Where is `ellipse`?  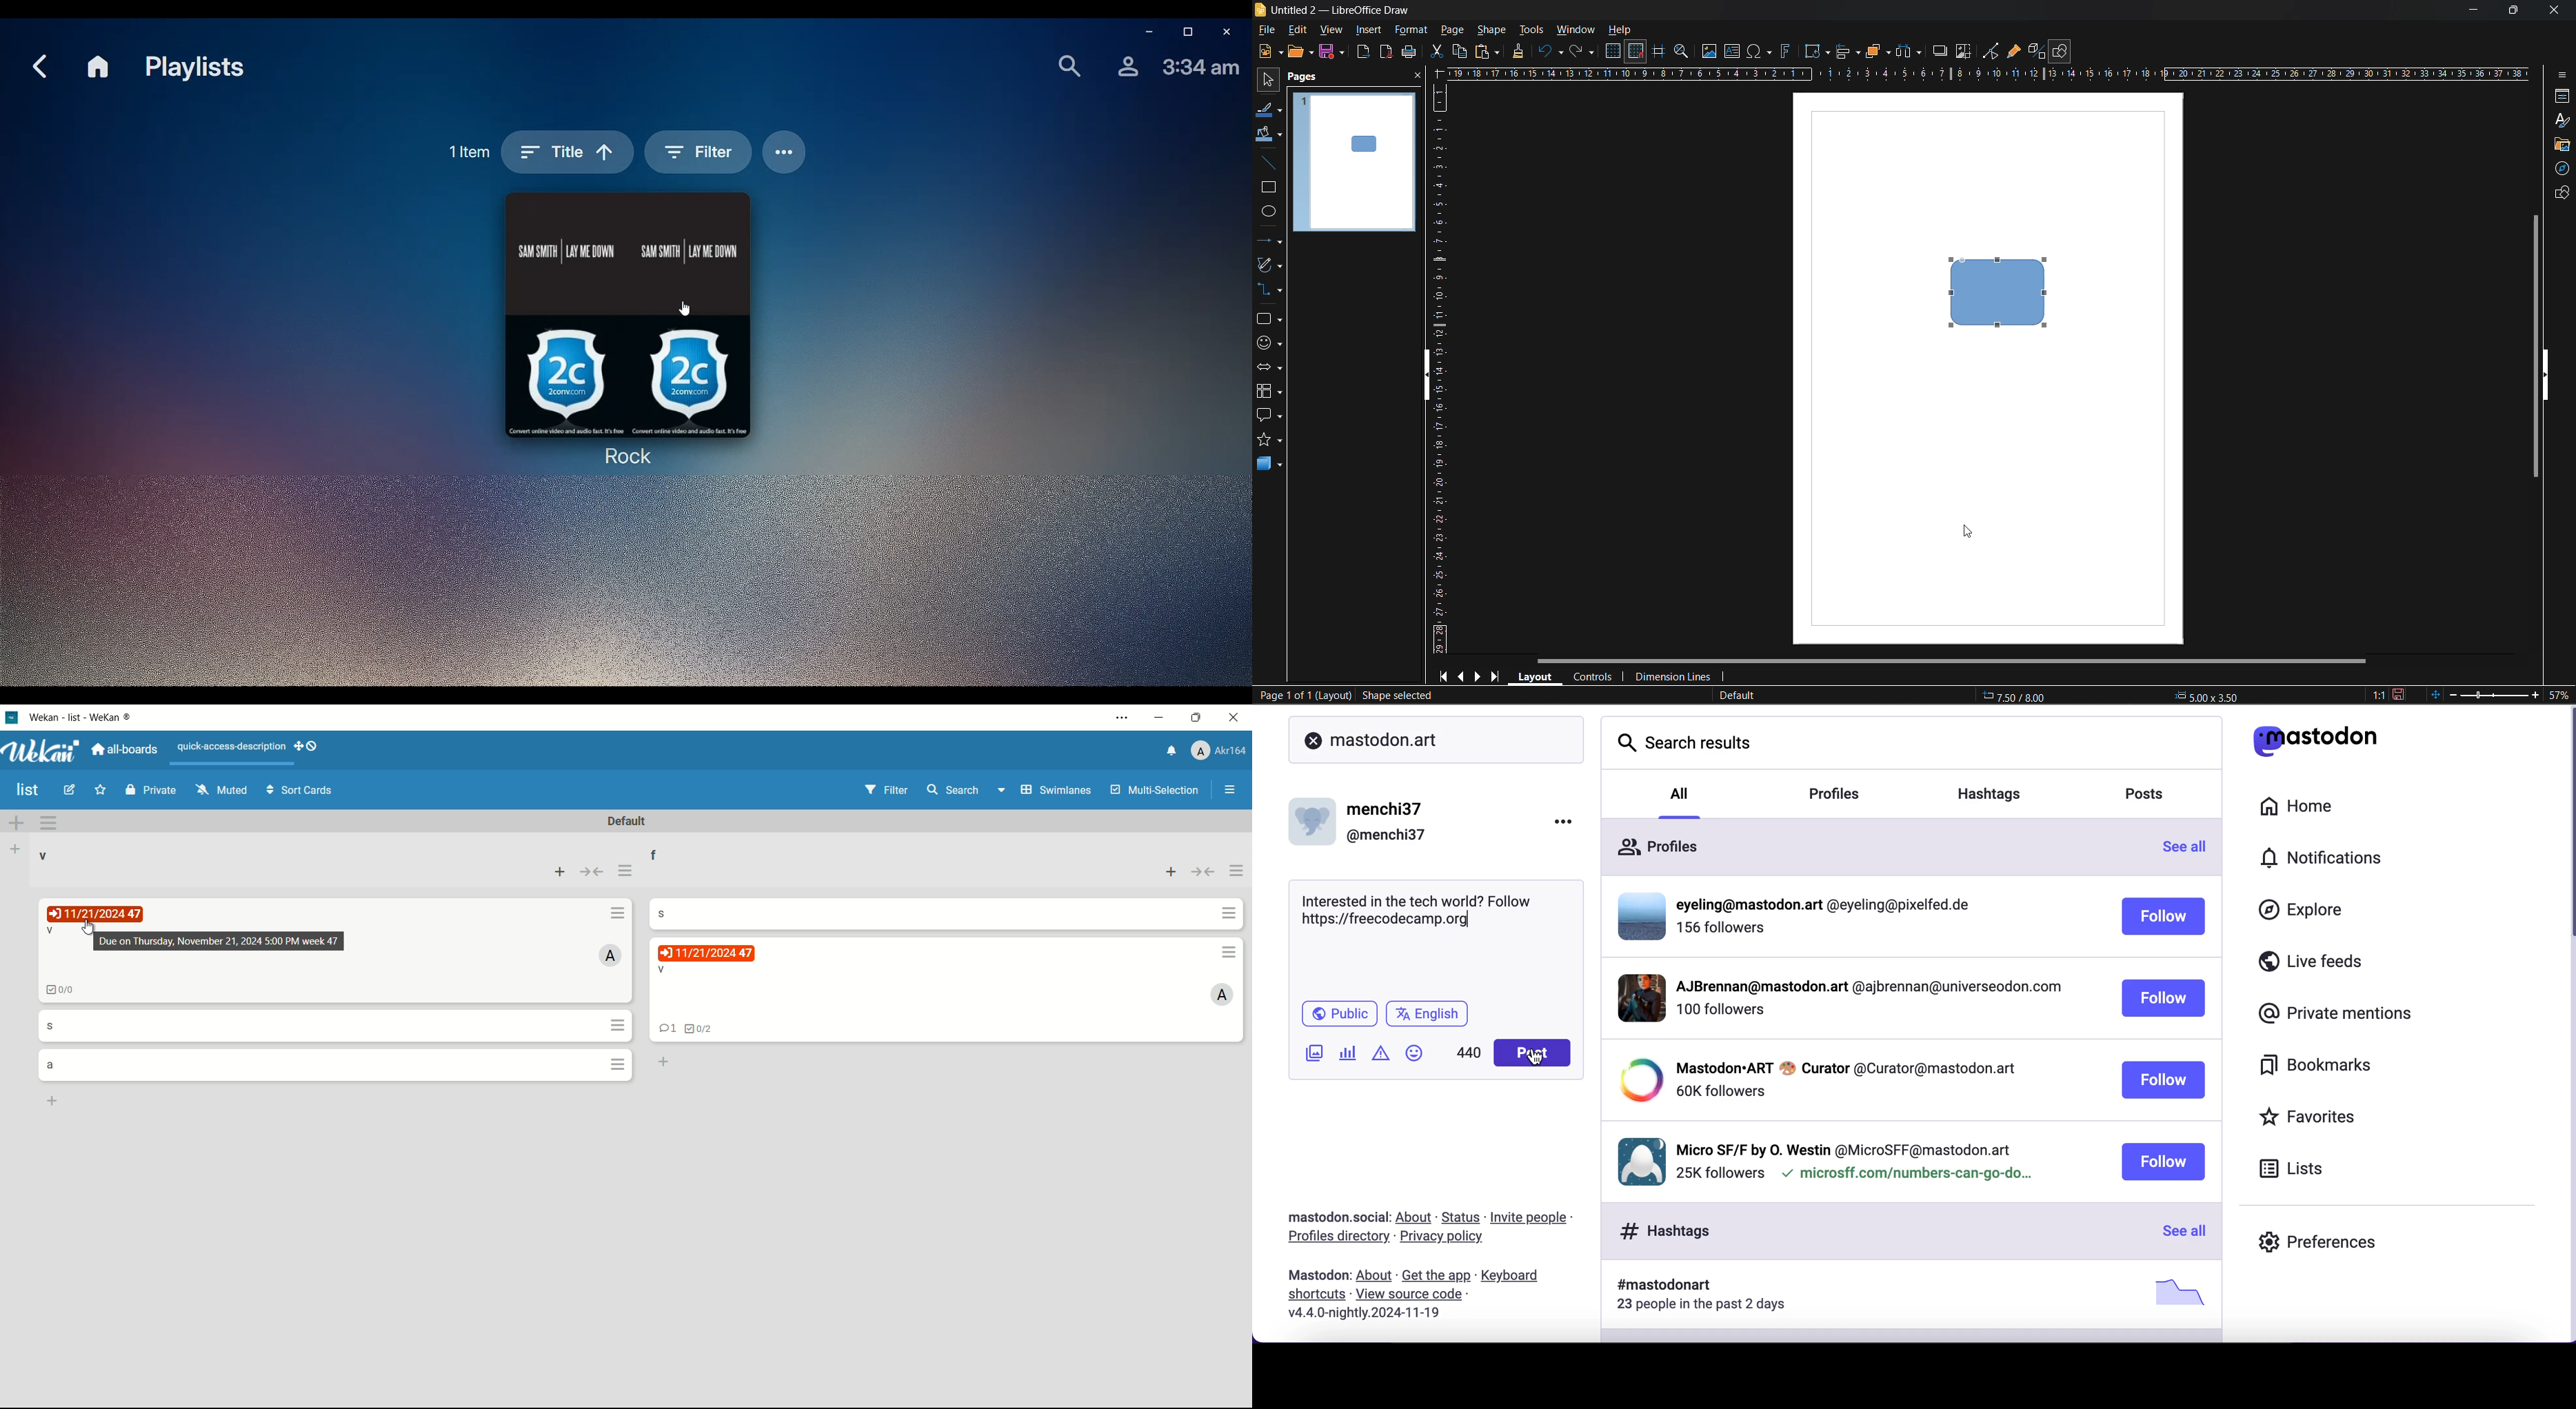
ellipse is located at coordinates (1269, 212).